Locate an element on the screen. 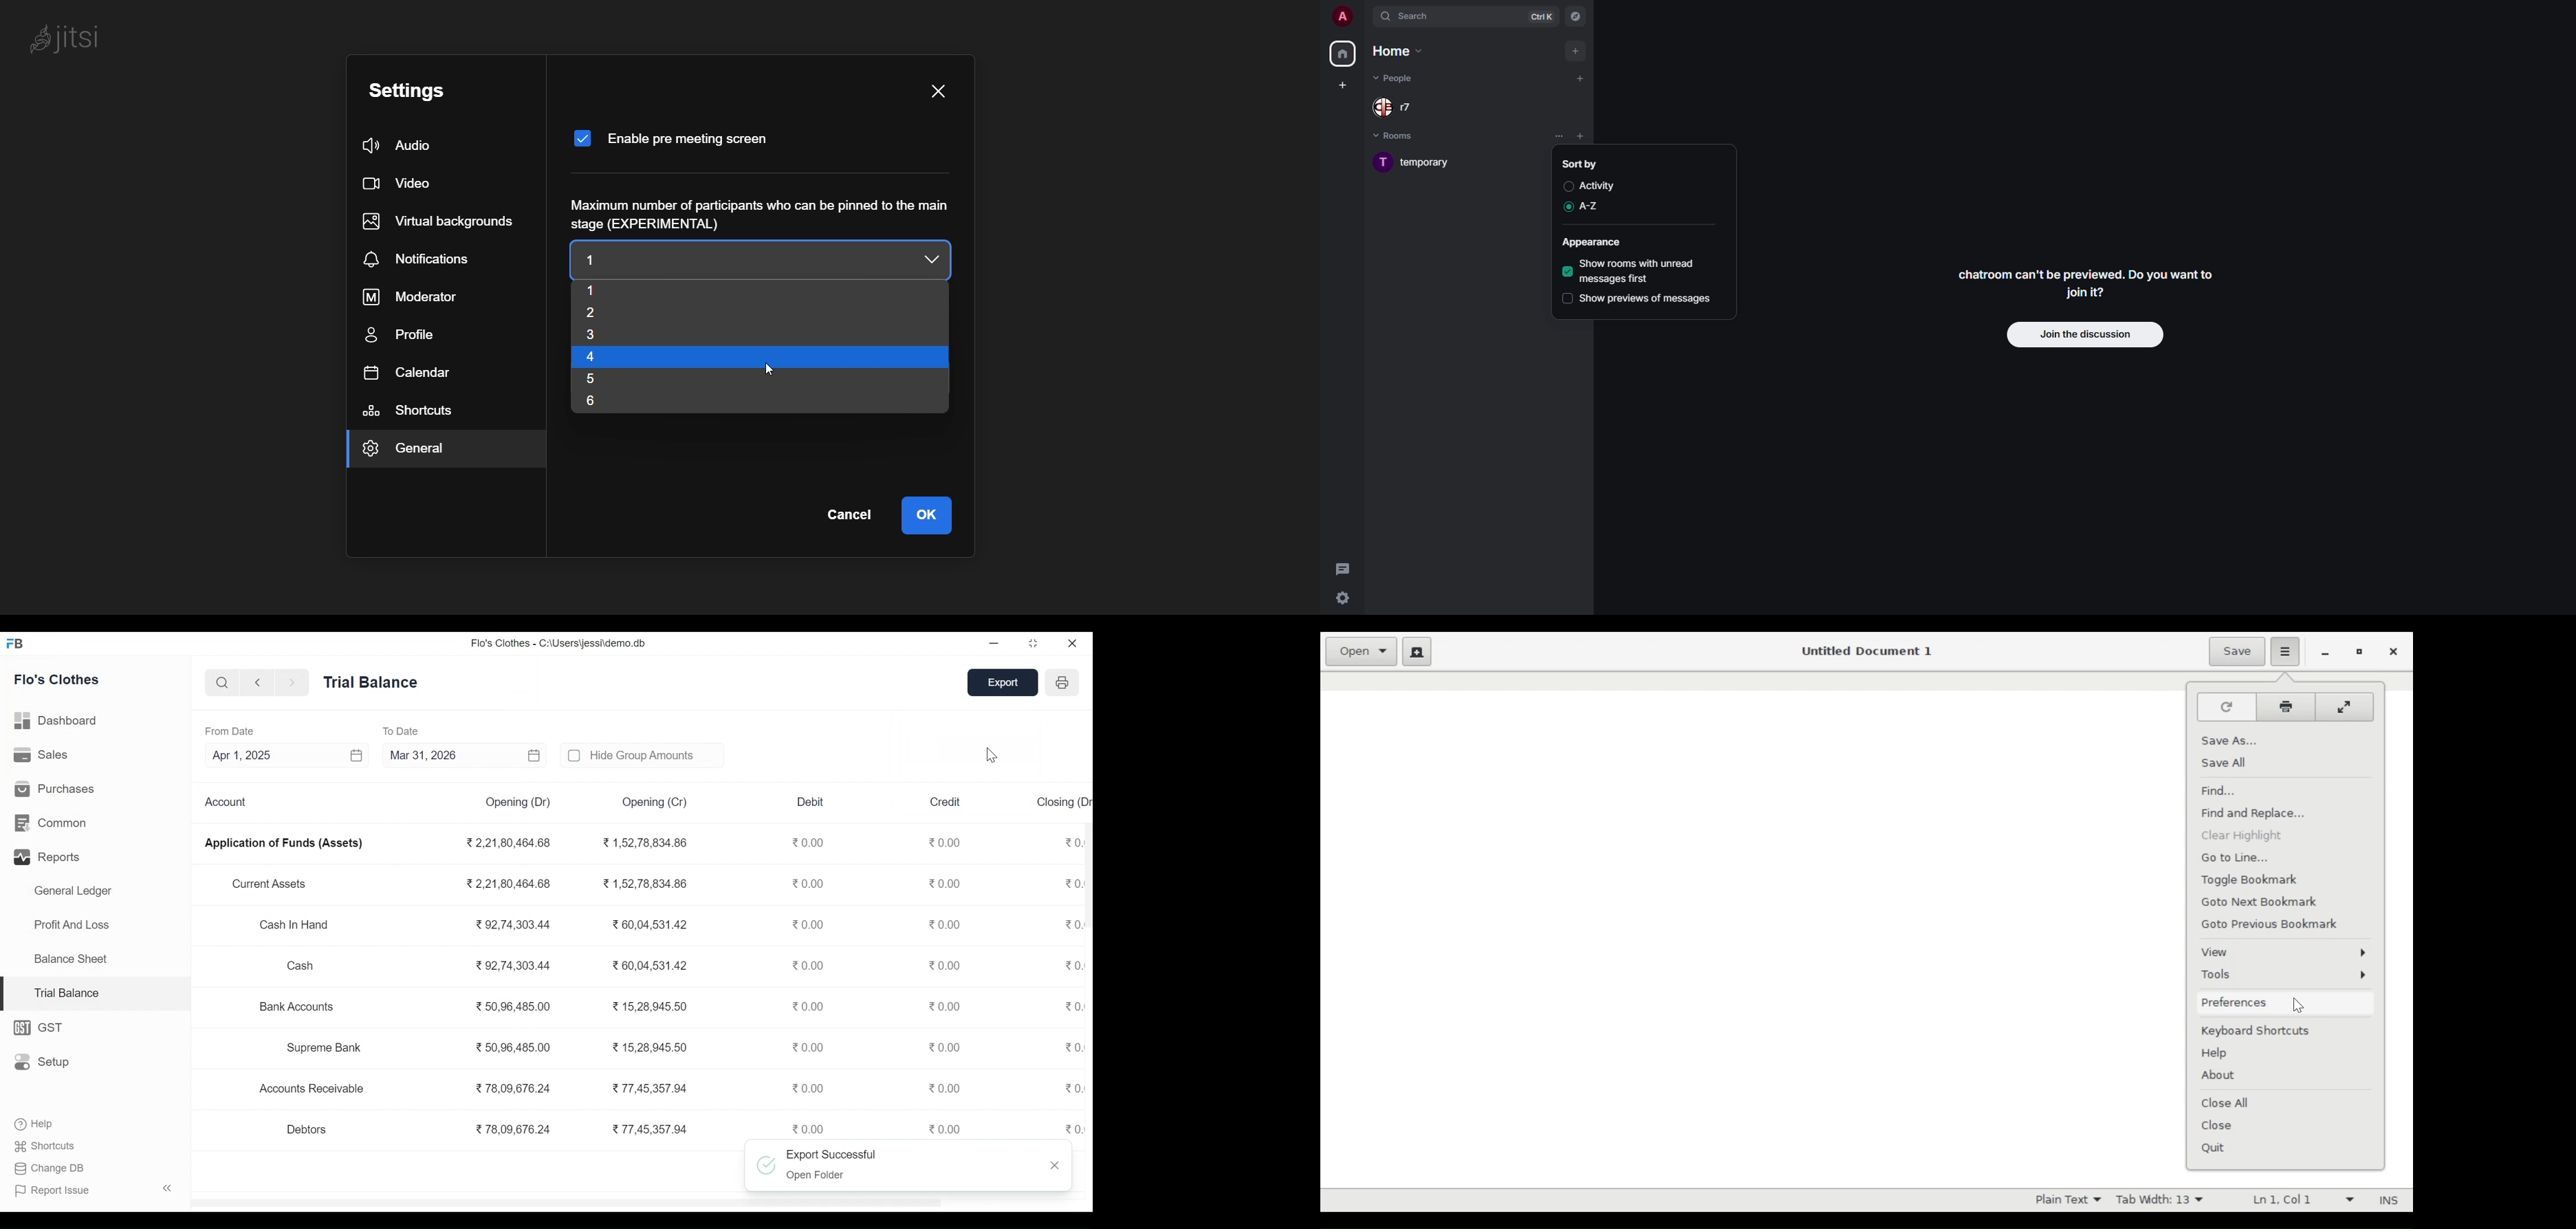 Image resolution: width=2576 pixels, height=1232 pixels. 78,09,676.24 is located at coordinates (512, 1087).